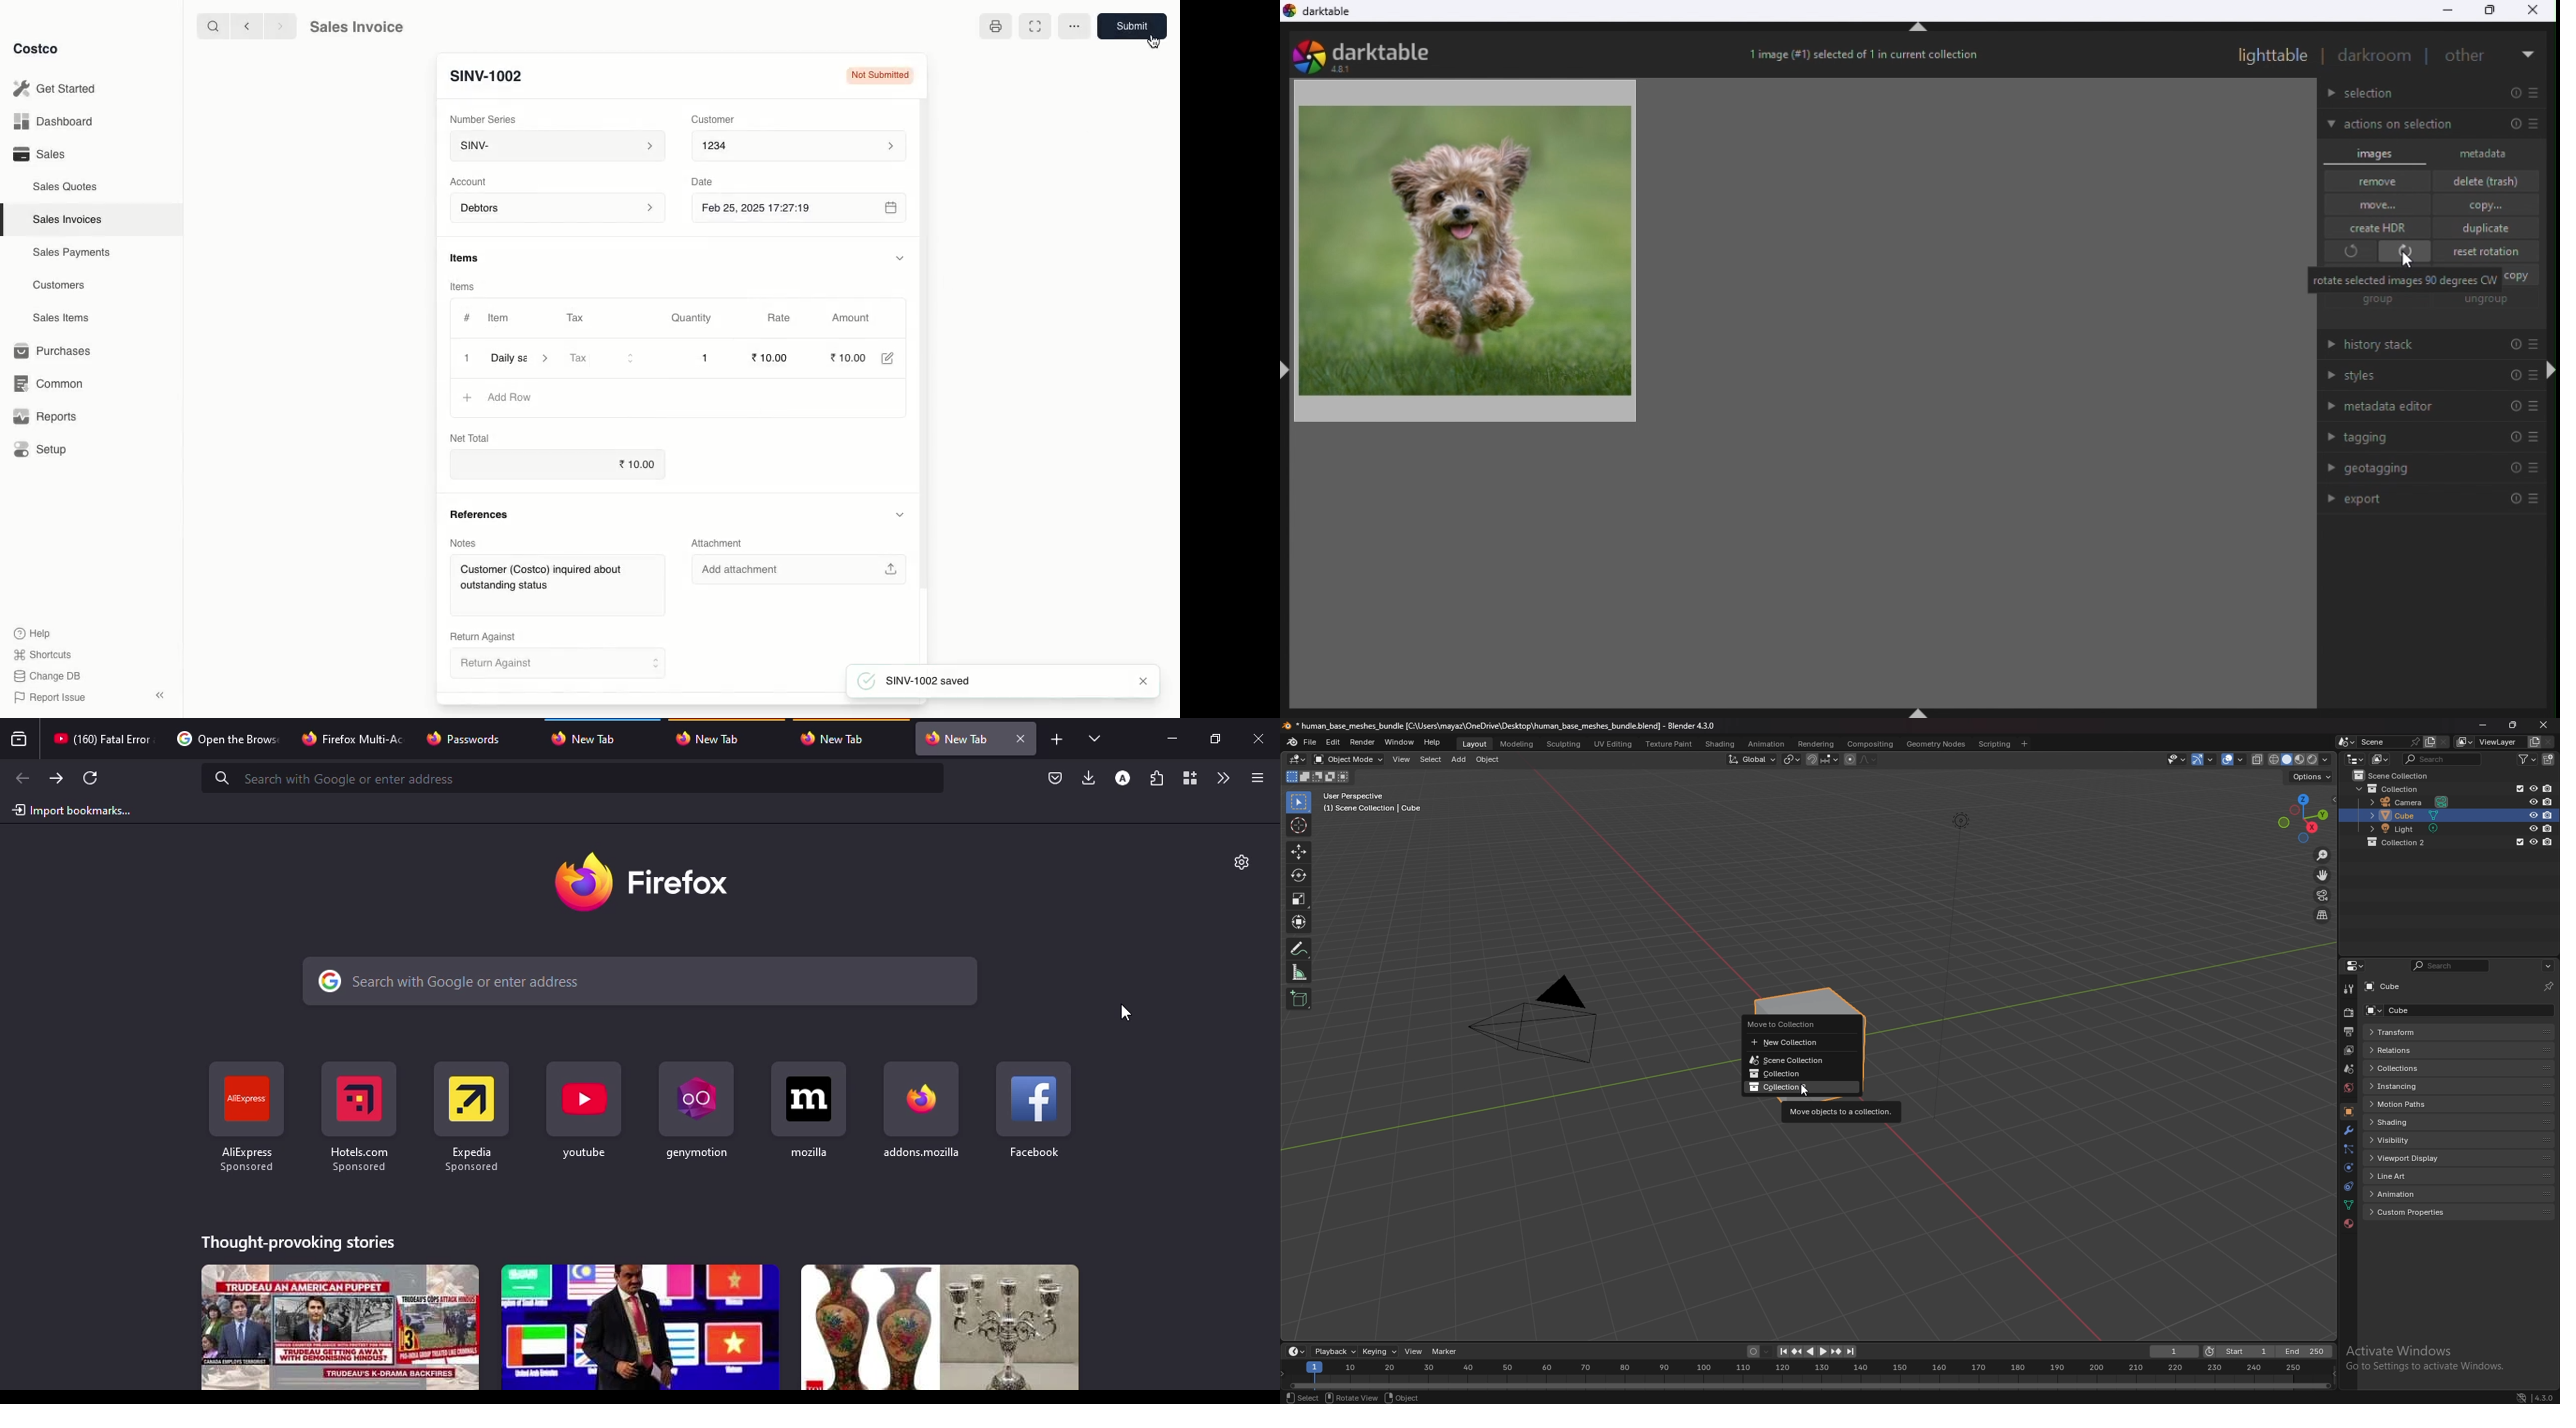  I want to click on view layer, so click(2487, 742).